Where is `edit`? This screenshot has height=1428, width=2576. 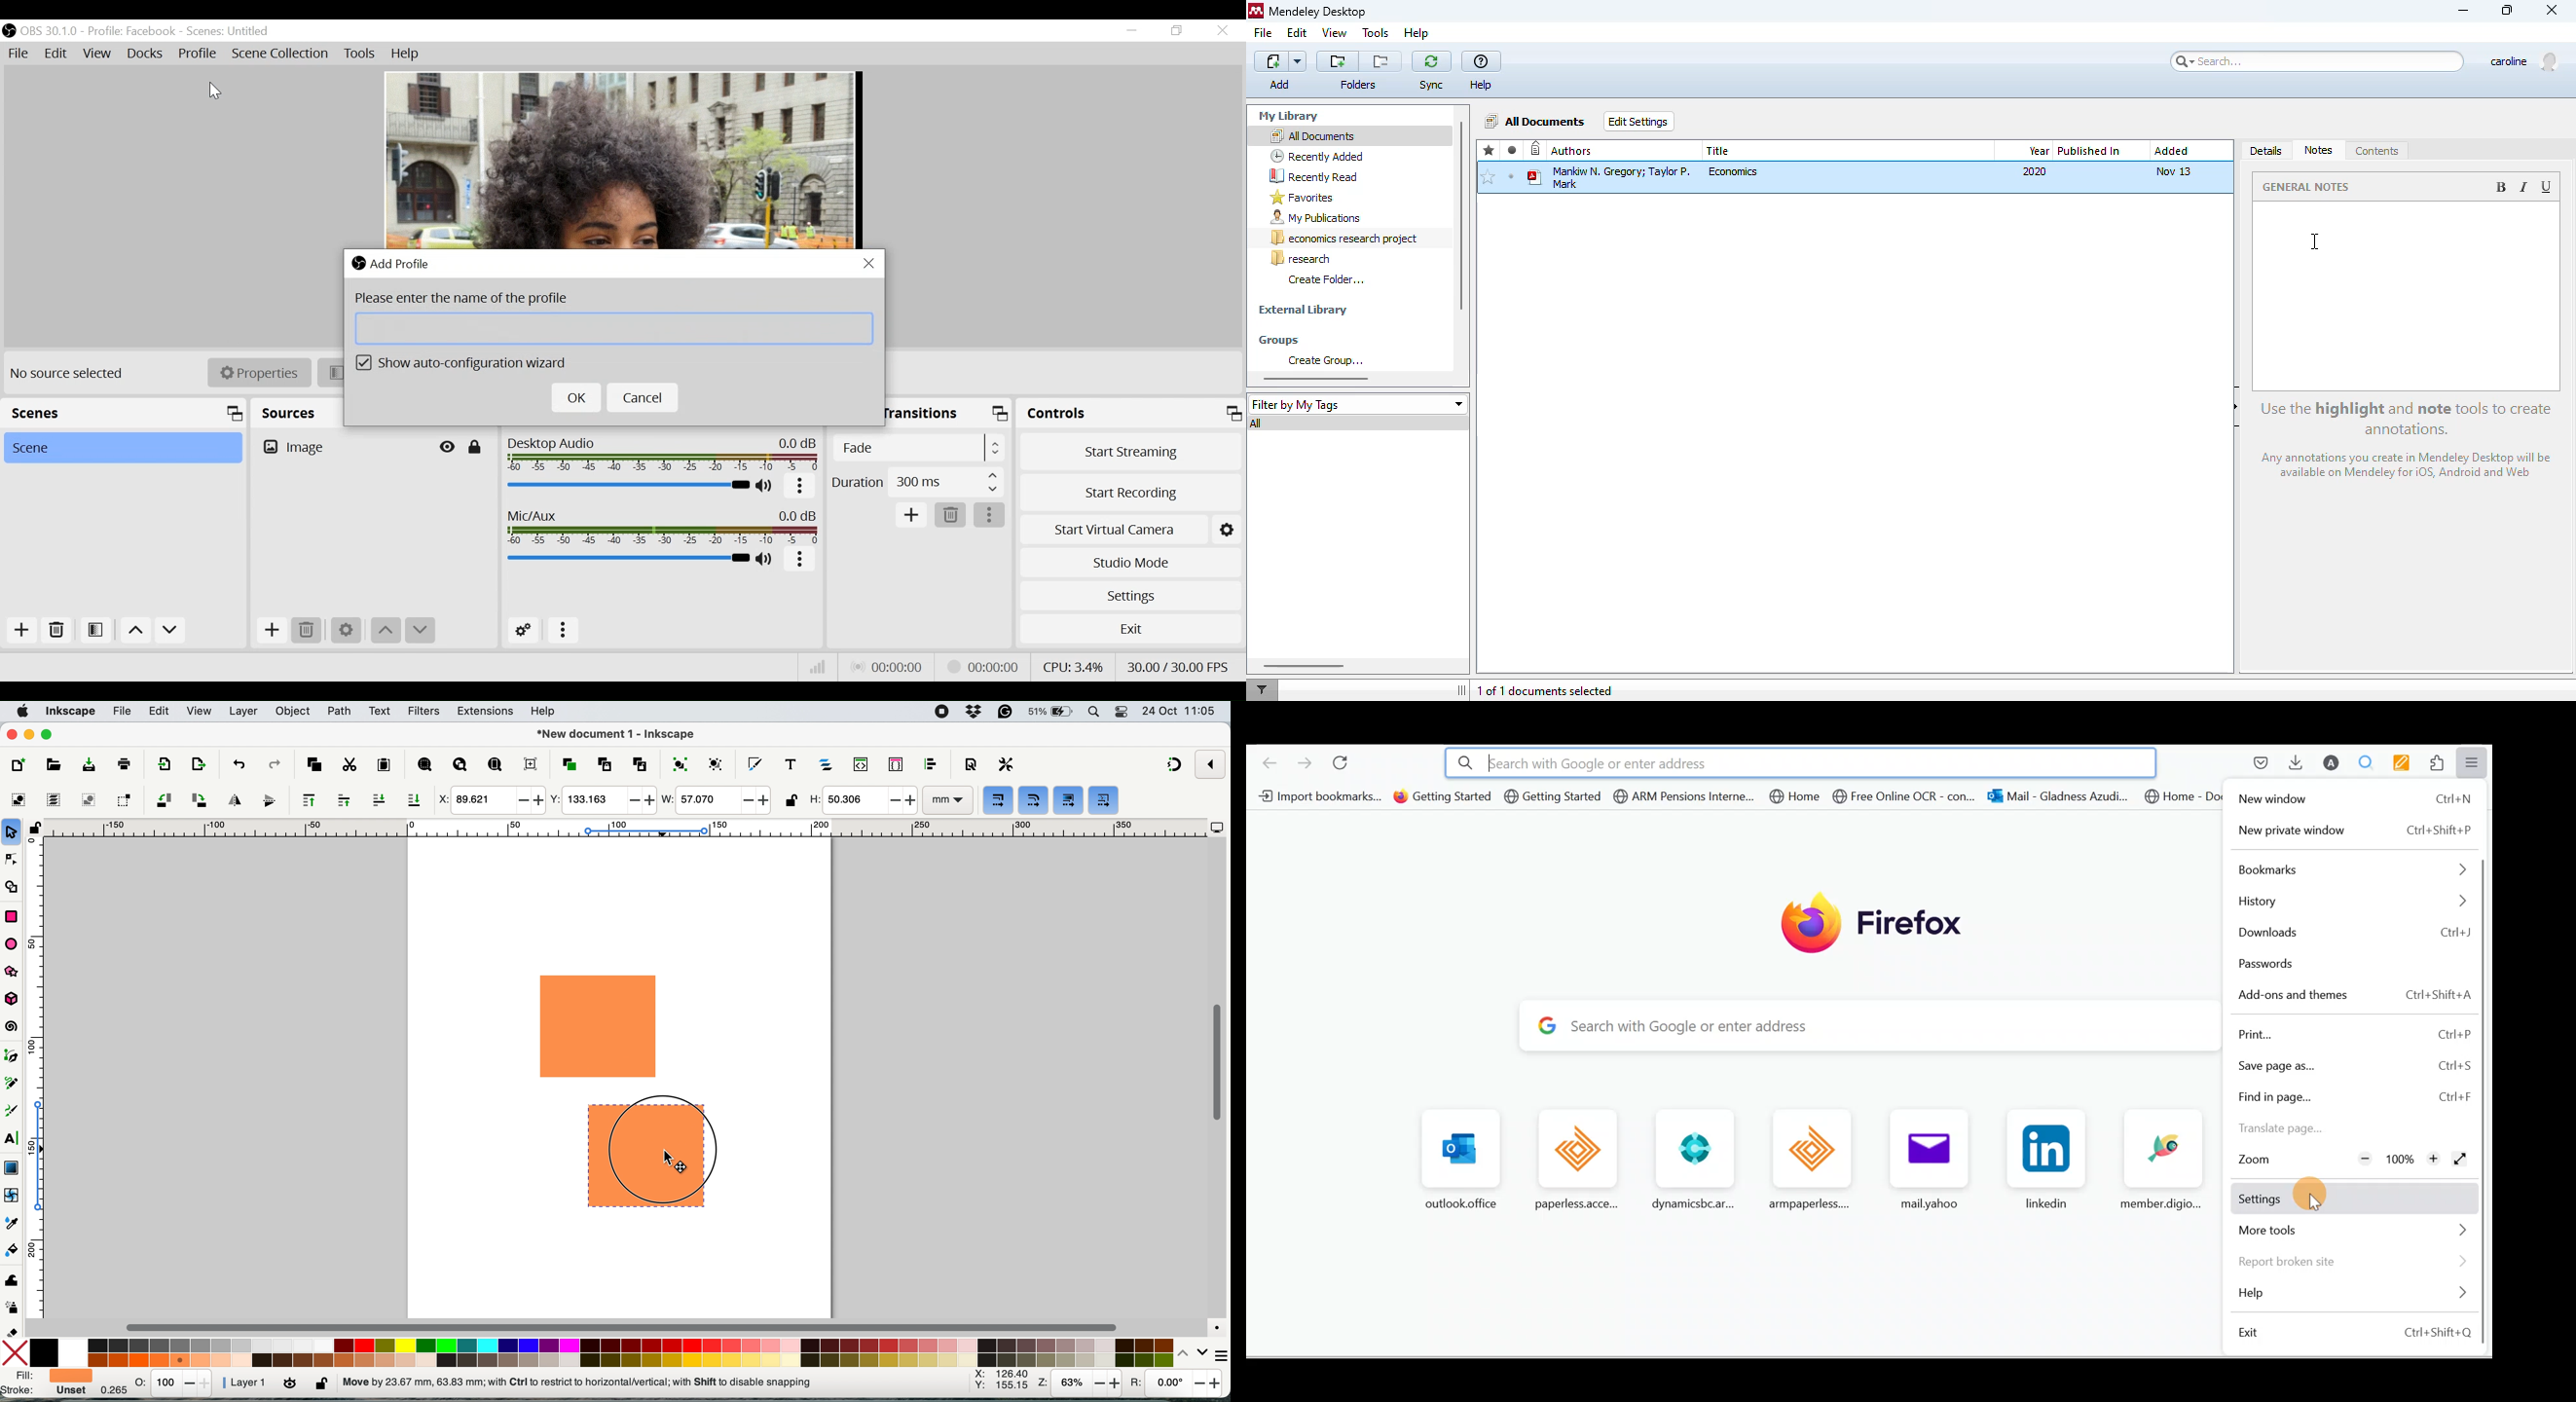
edit is located at coordinates (1297, 32).